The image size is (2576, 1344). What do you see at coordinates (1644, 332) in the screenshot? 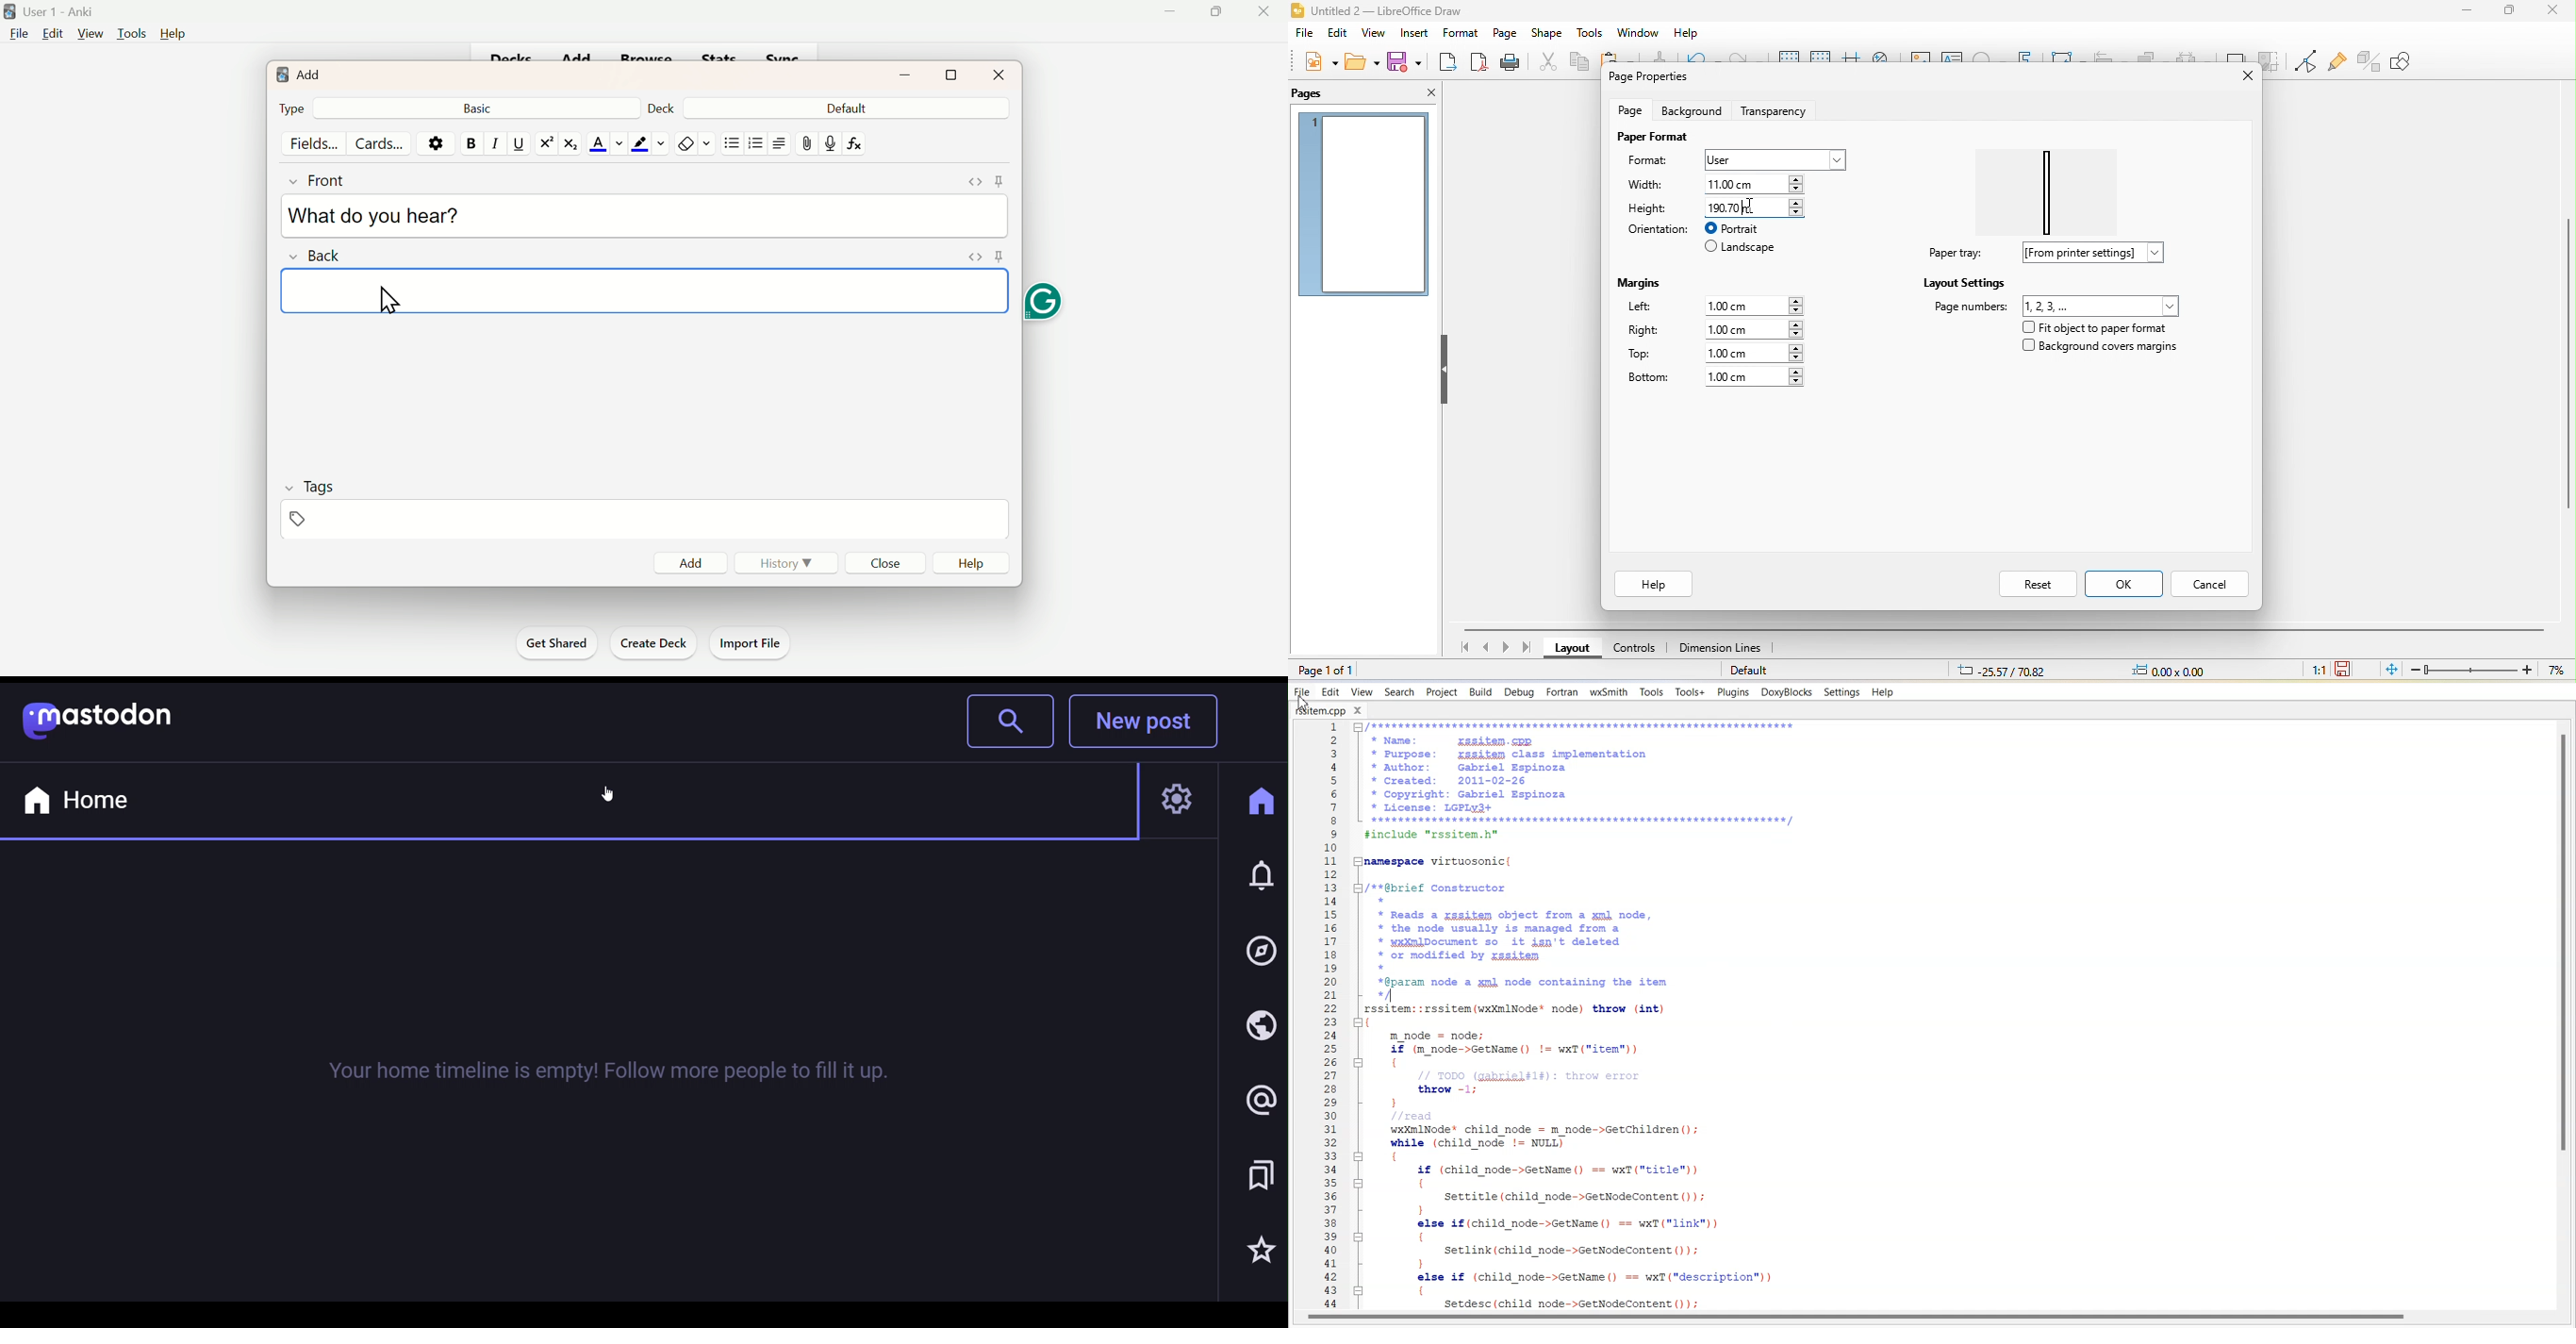
I see `right` at bounding box center [1644, 332].